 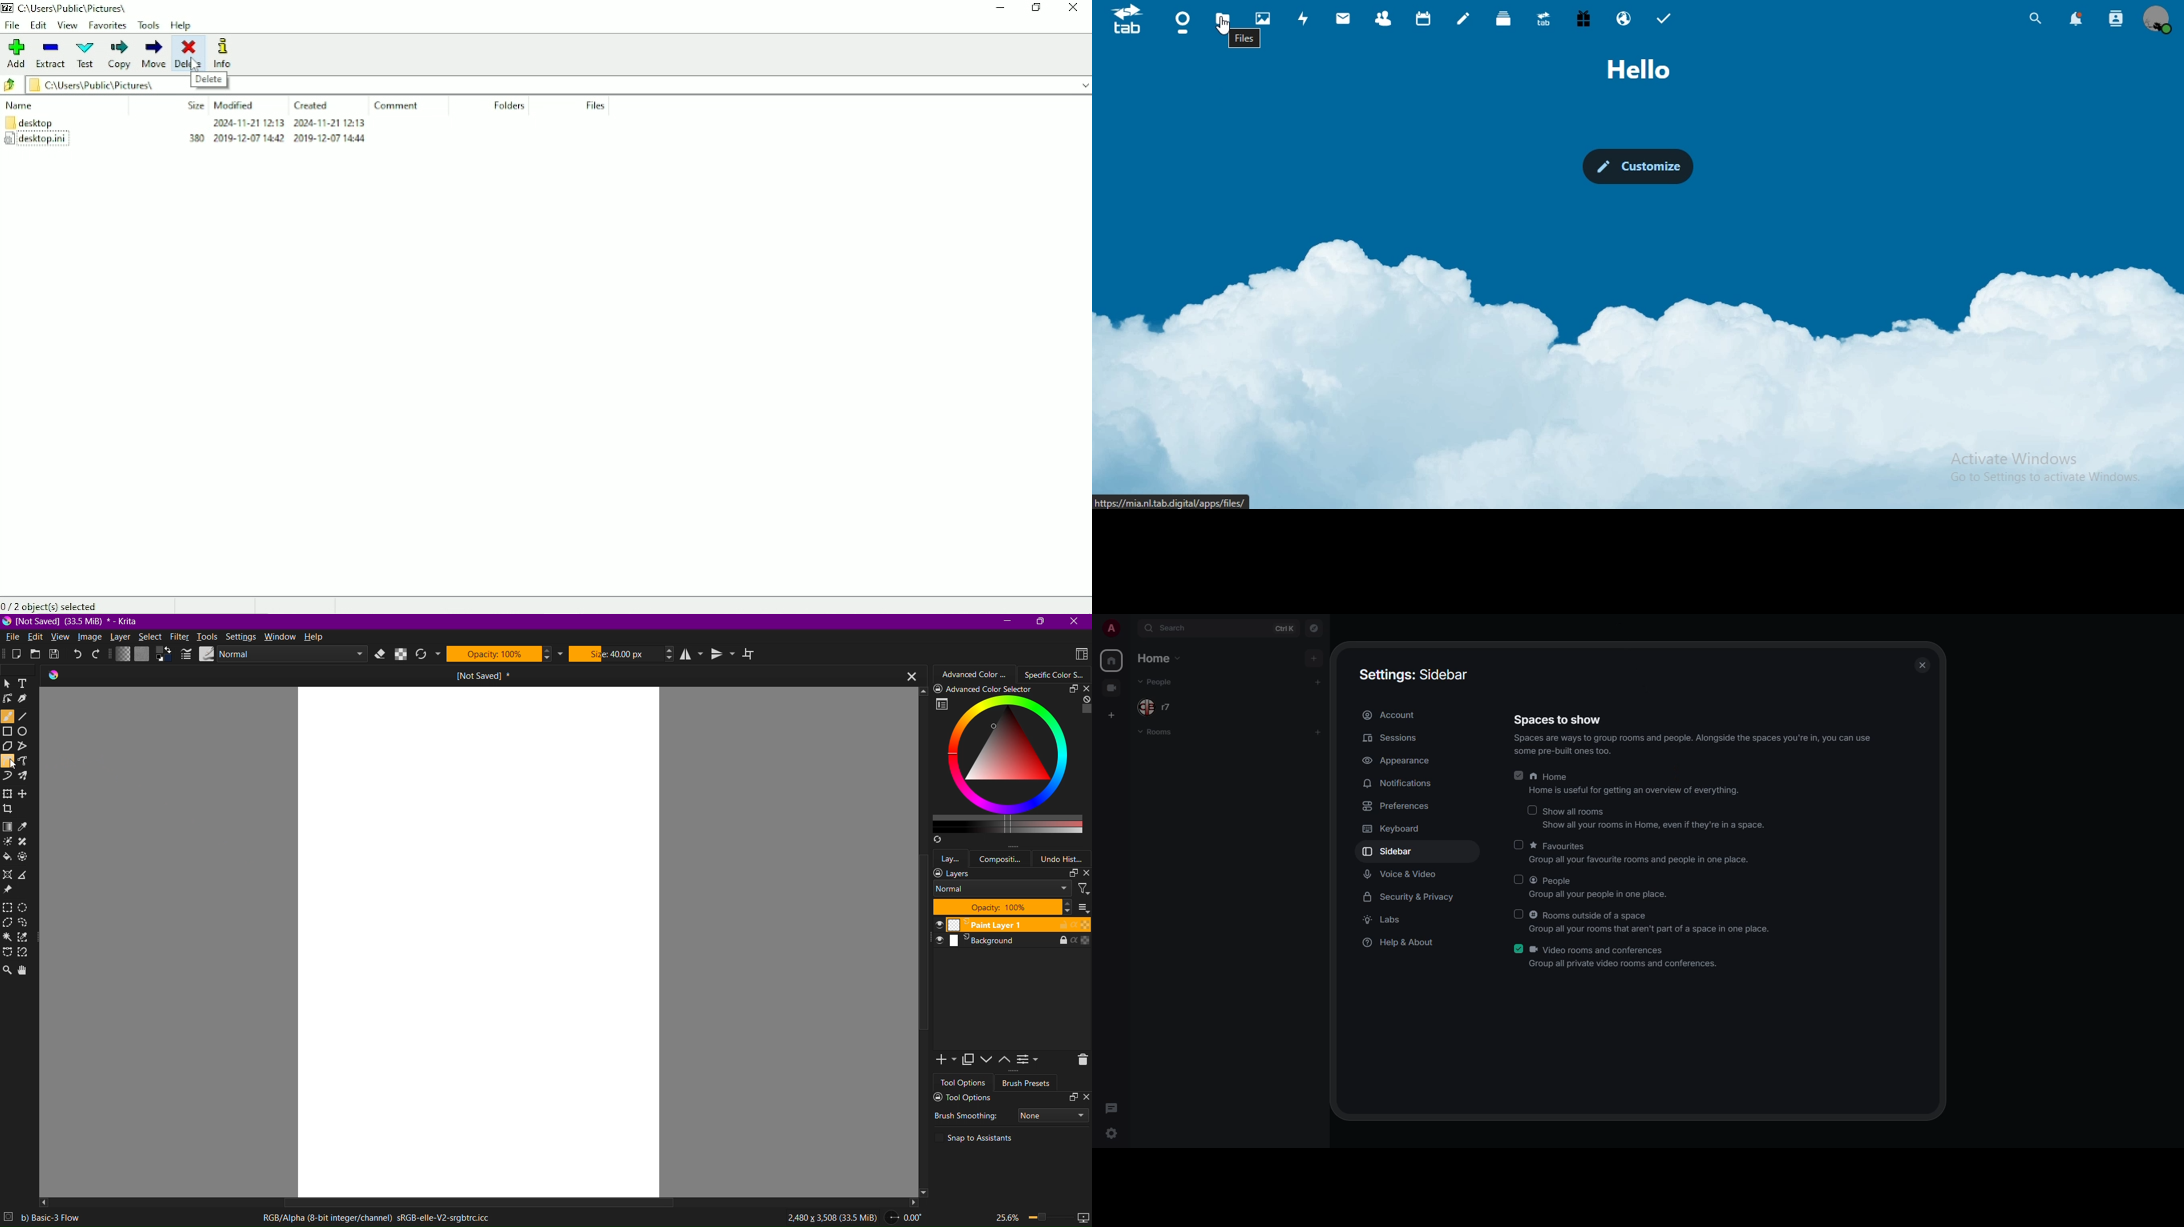 What do you see at coordinates (10, 809) in the screenshot?
I see `Crop the image` at bounding box center [10, 809].